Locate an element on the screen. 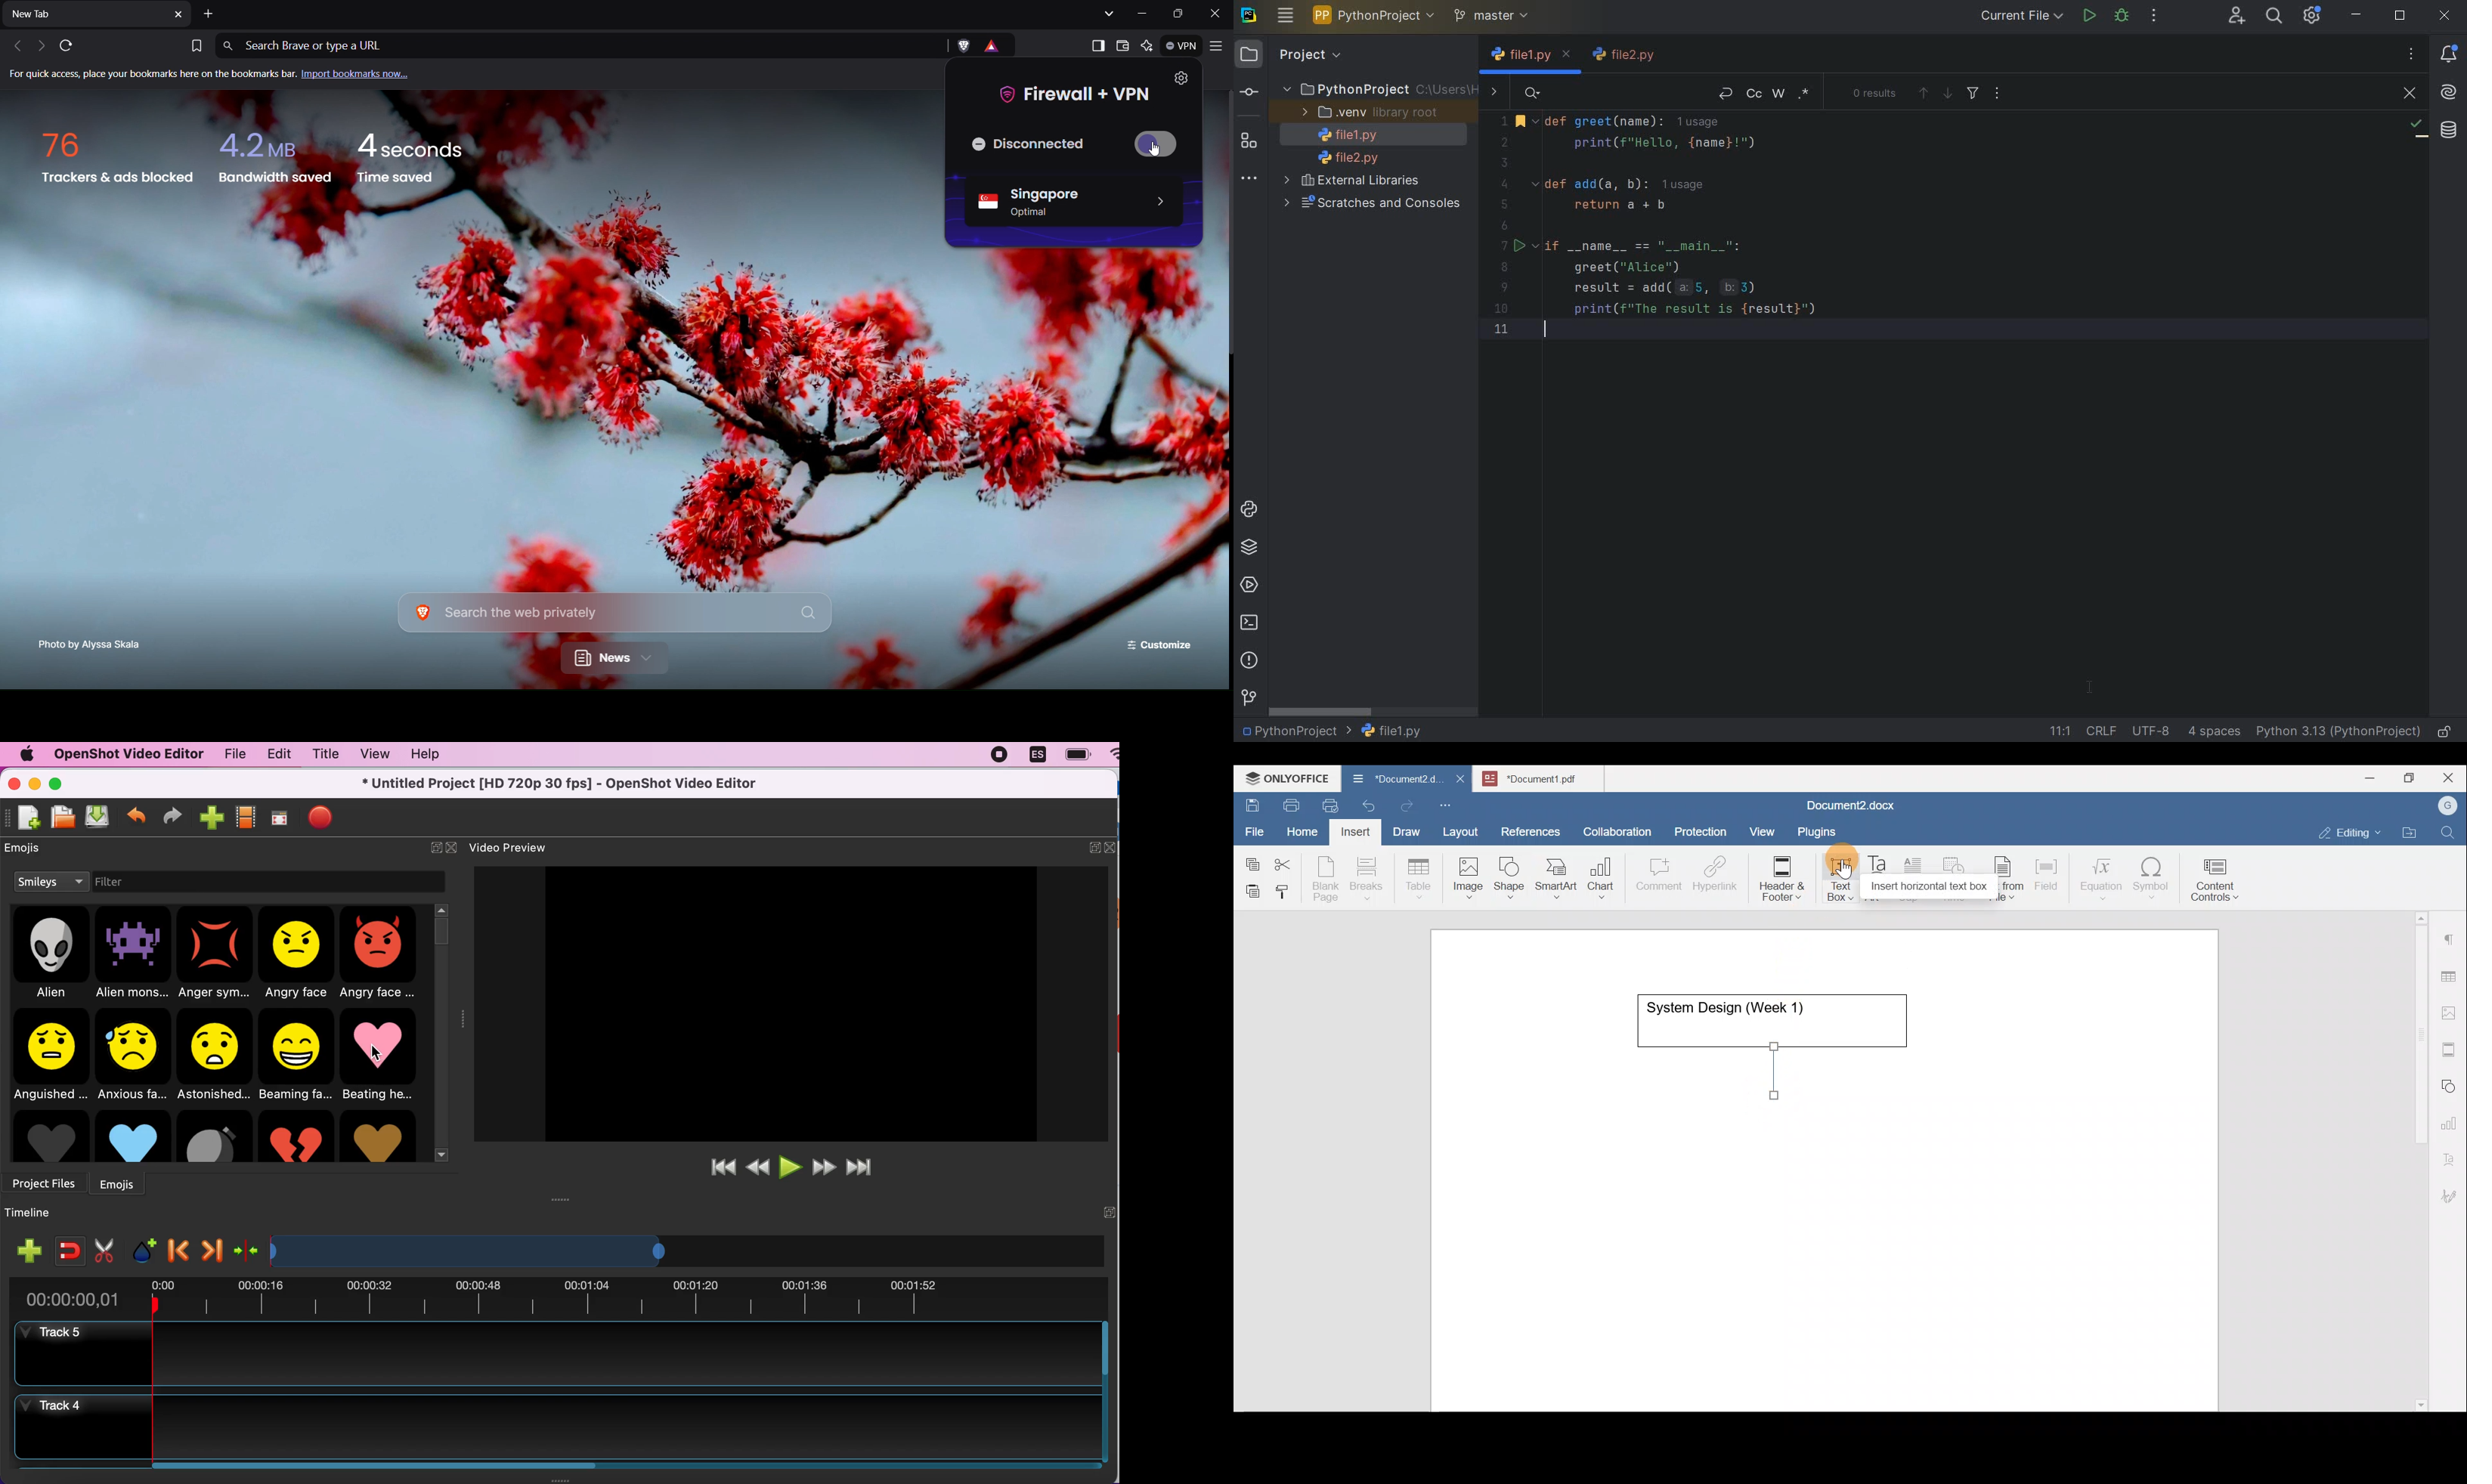  export file is located at coordinates (321, 818).